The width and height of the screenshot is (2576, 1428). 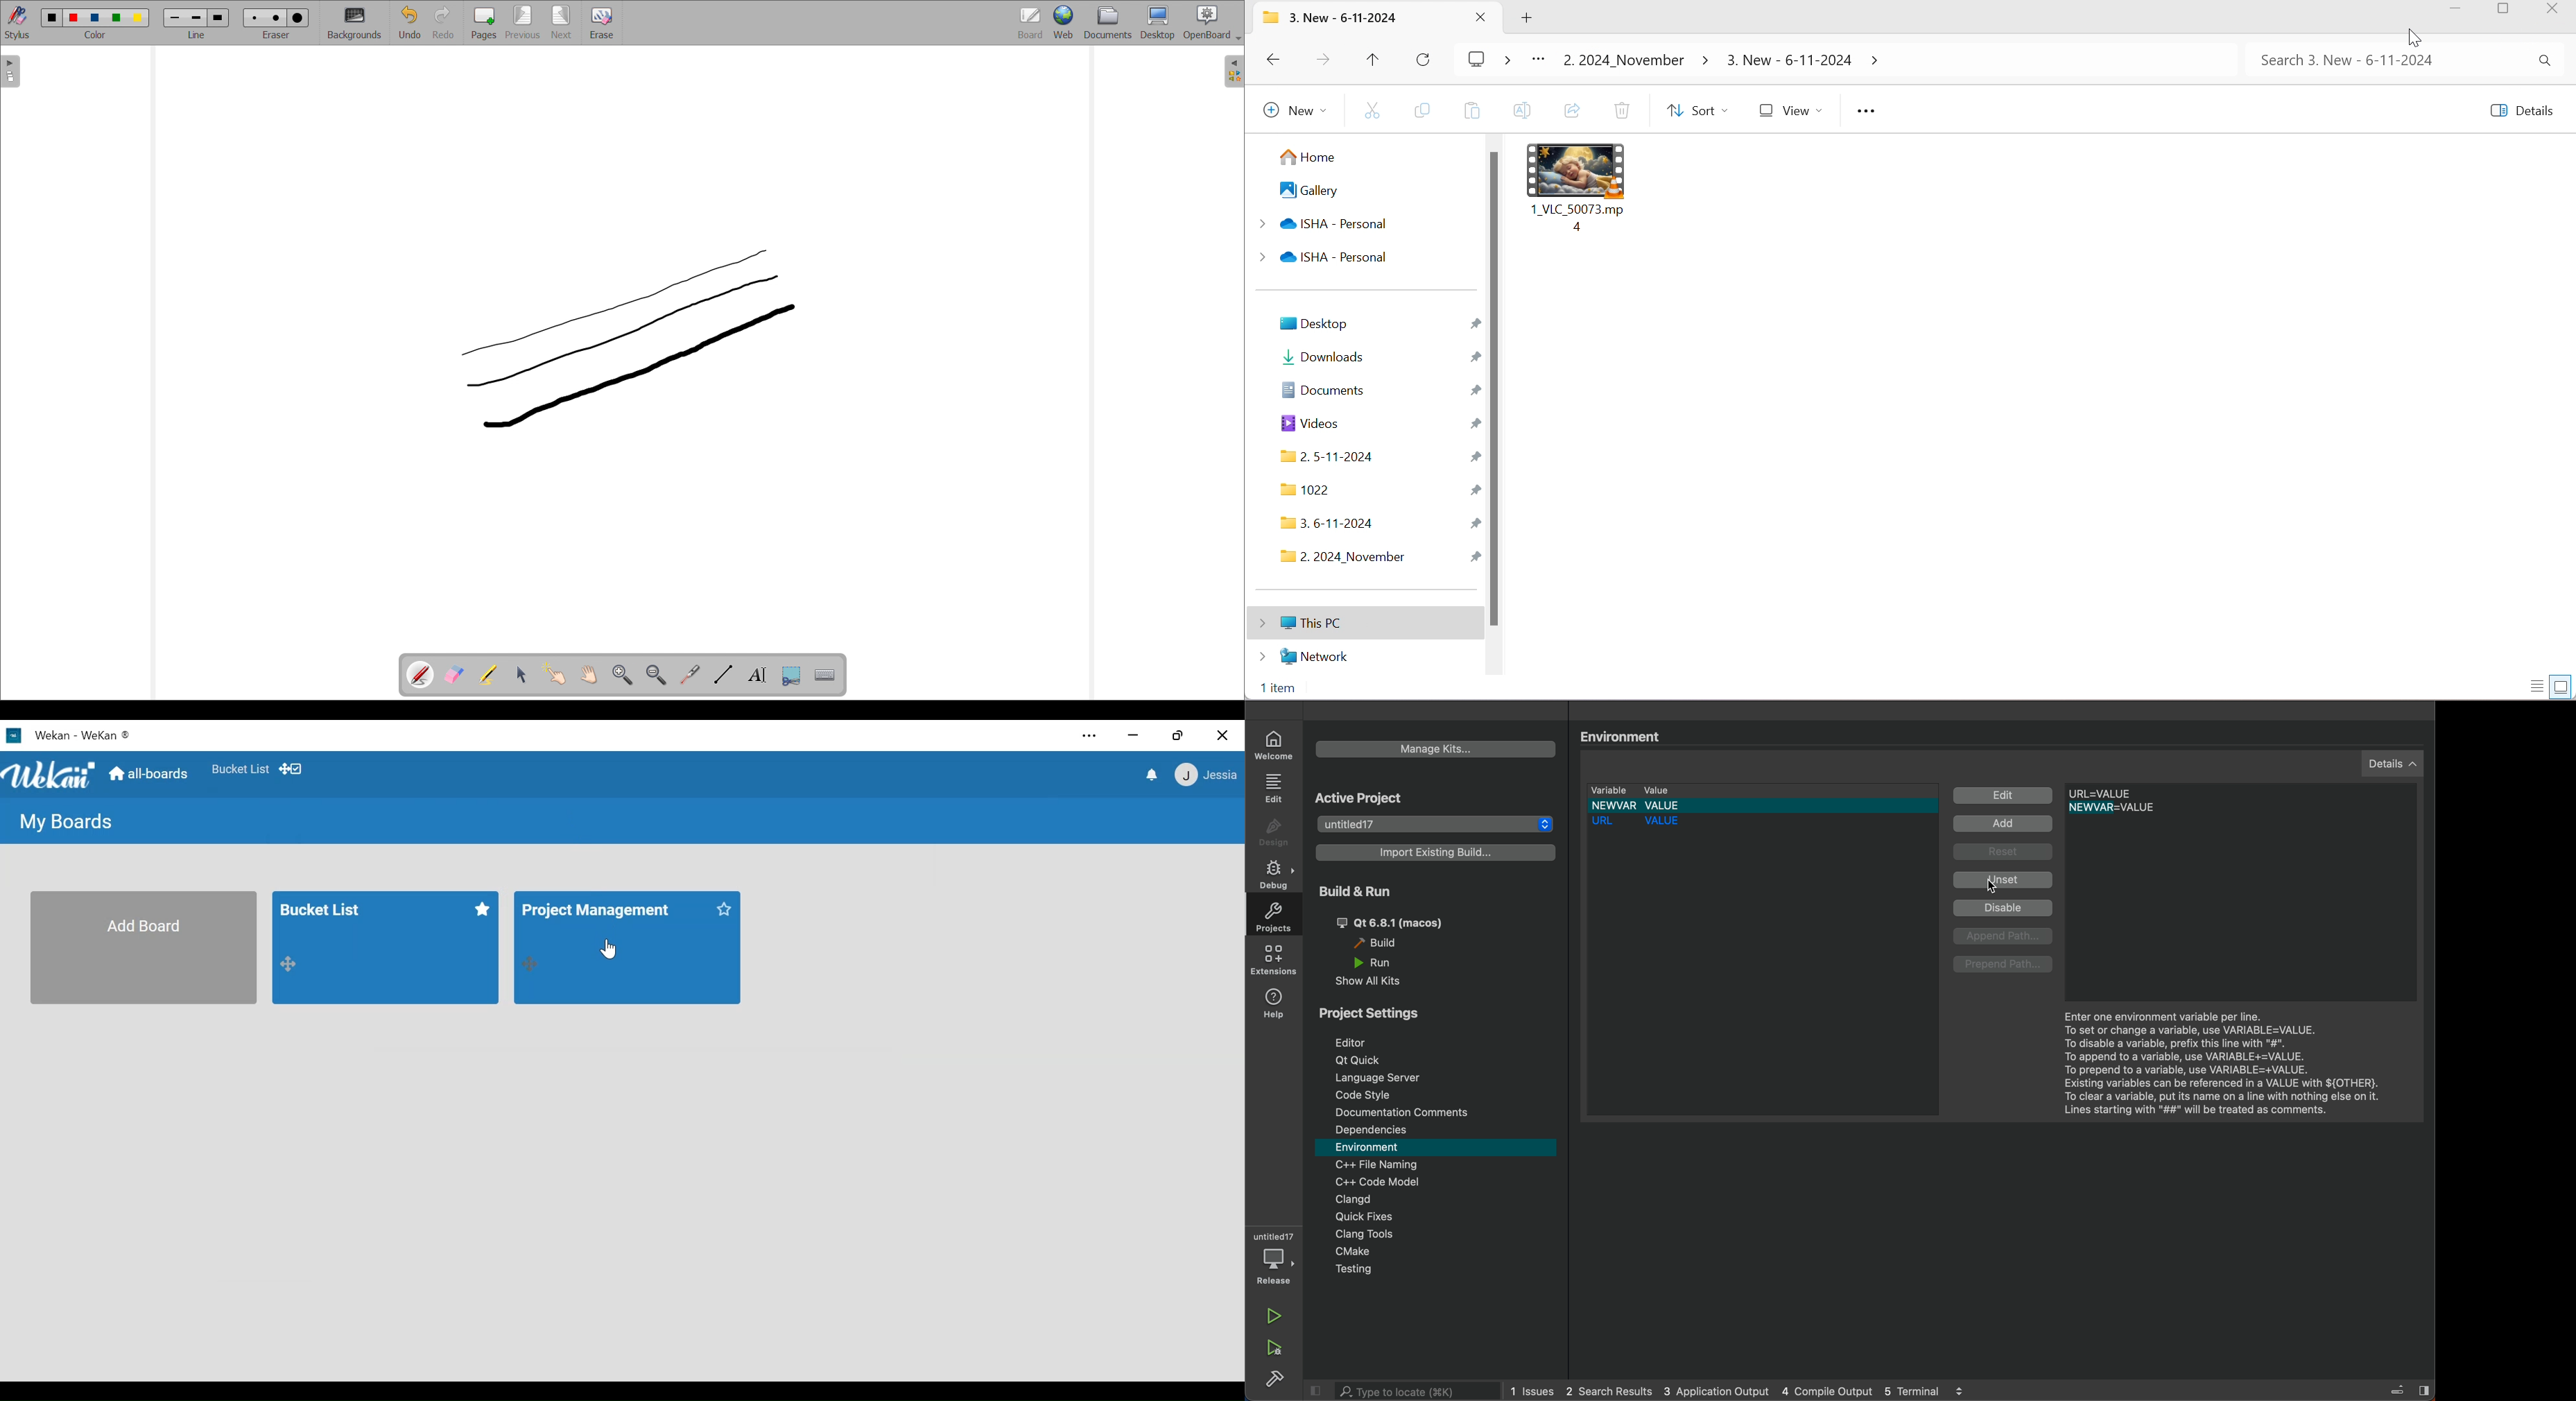 I want to click on Pin, so click(x=1473, y=424).